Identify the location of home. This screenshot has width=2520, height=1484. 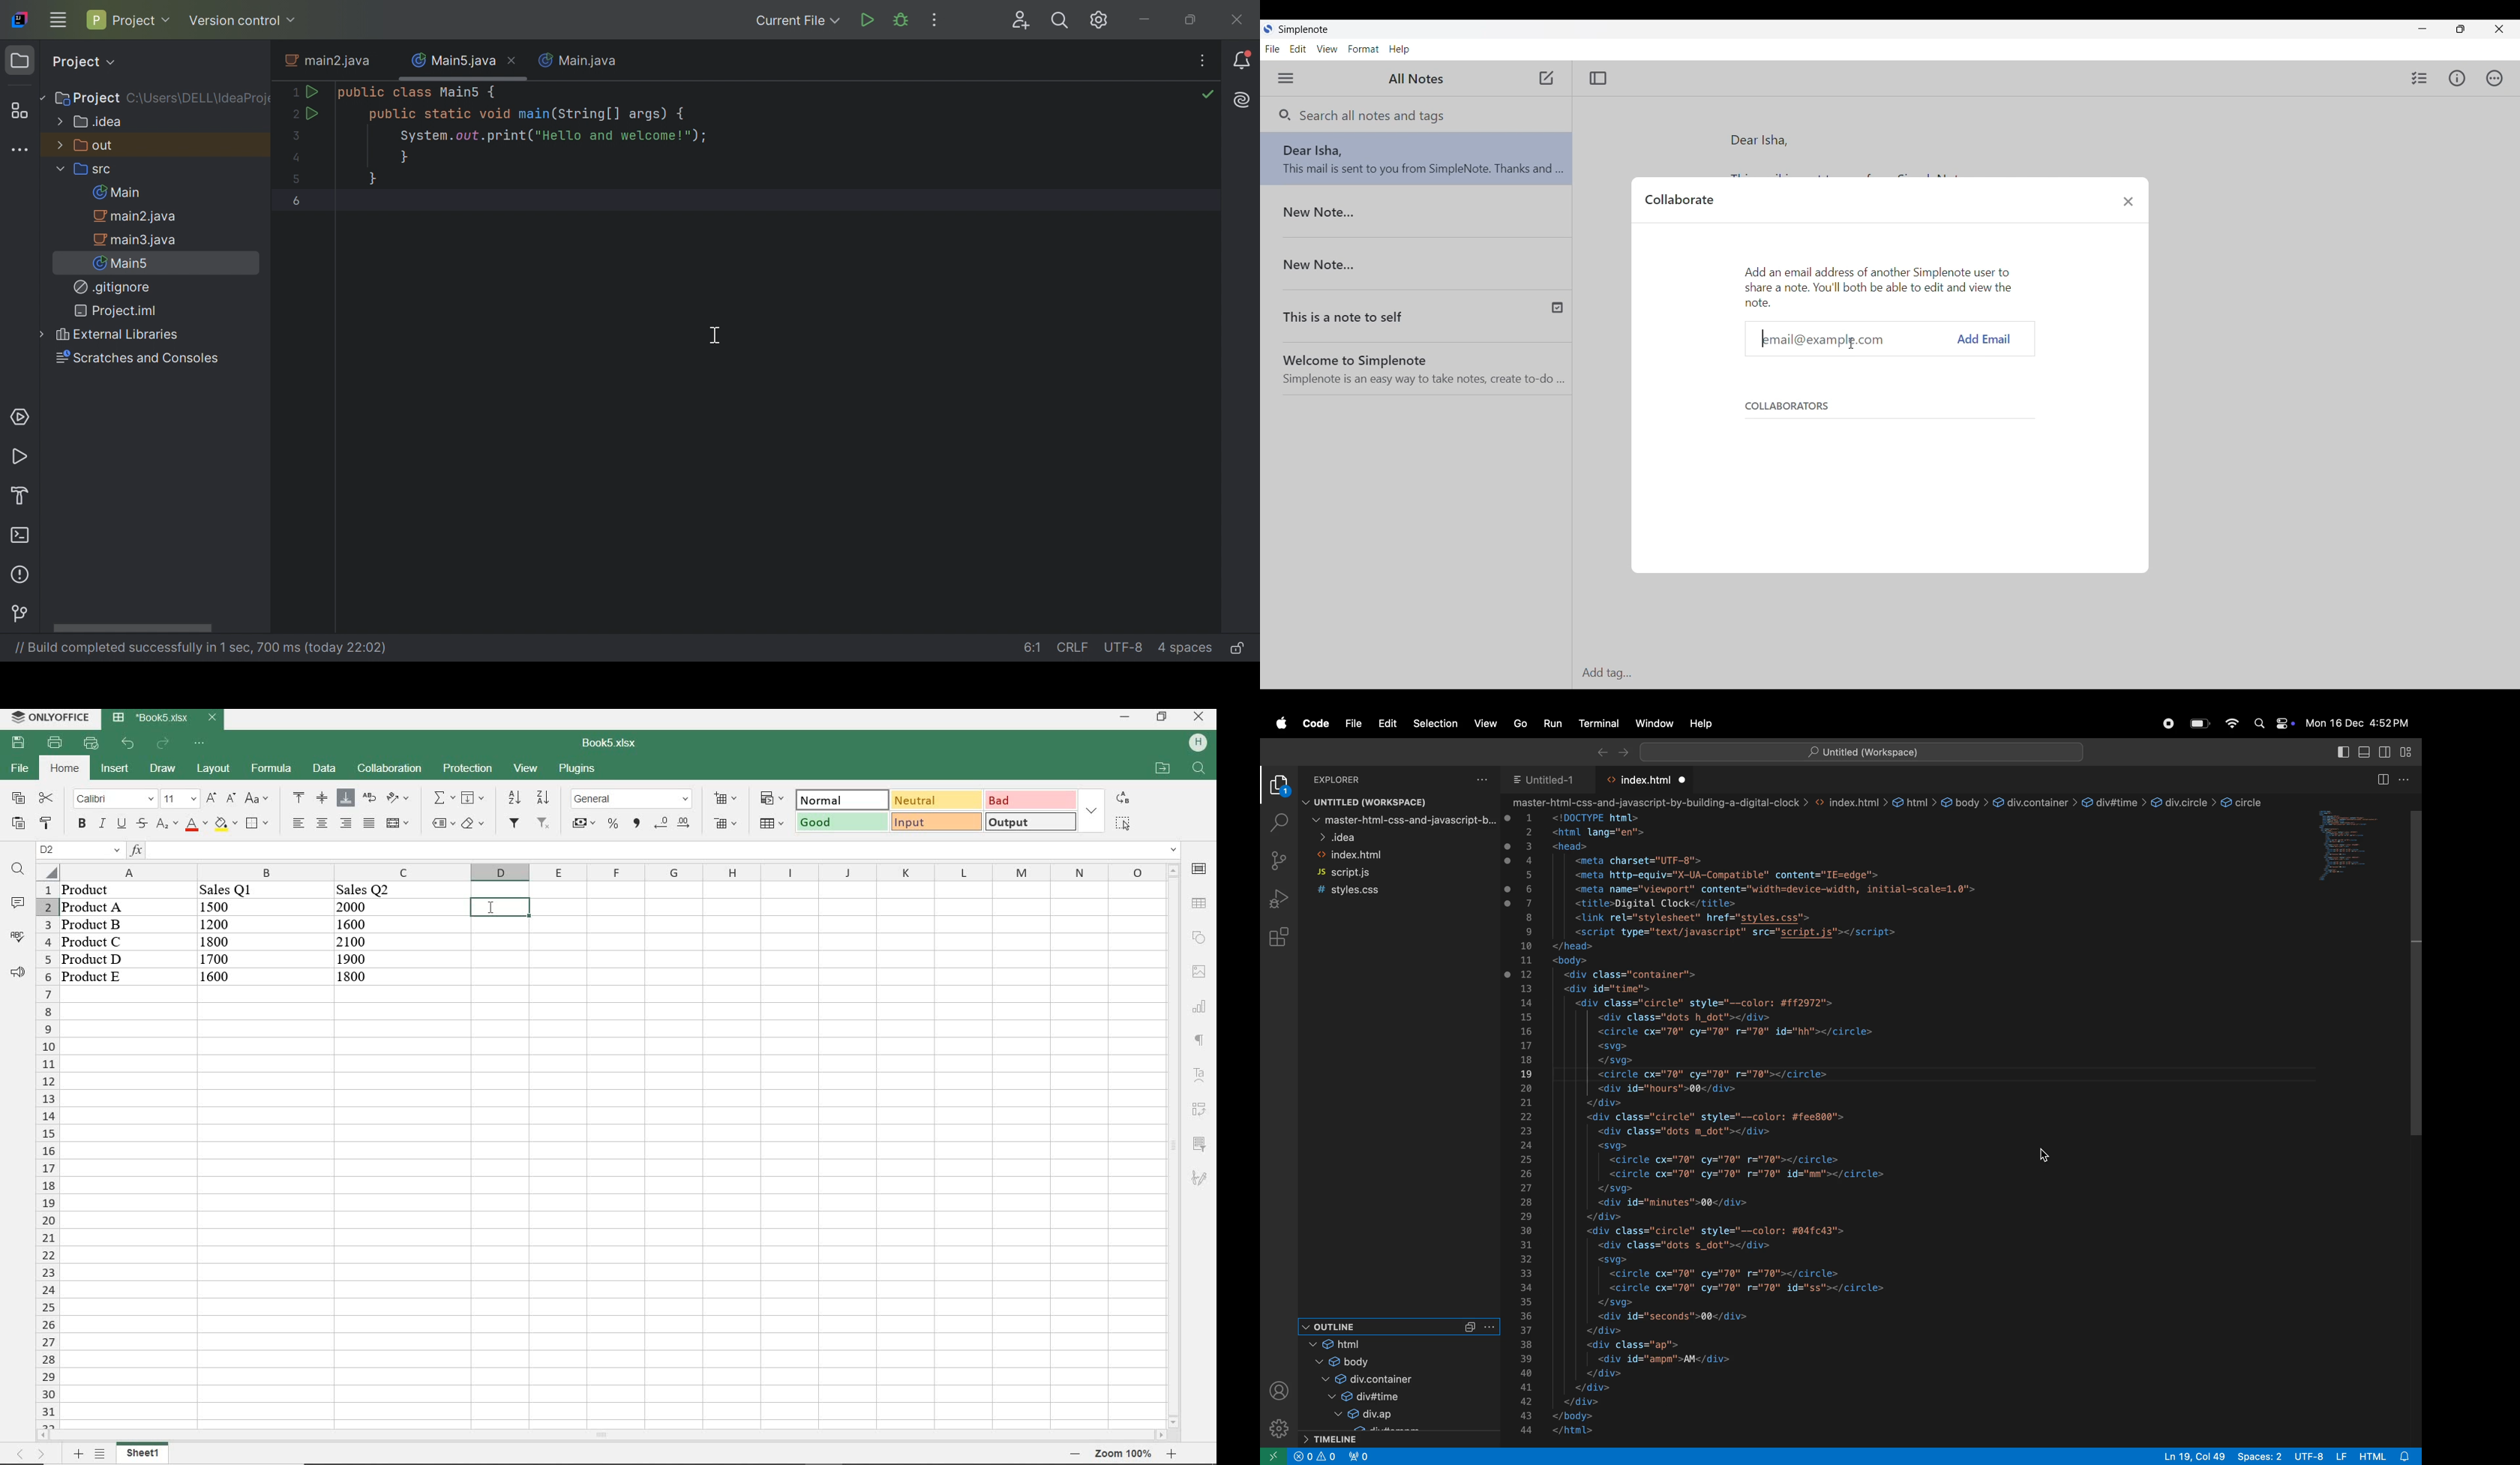
(66, 770).